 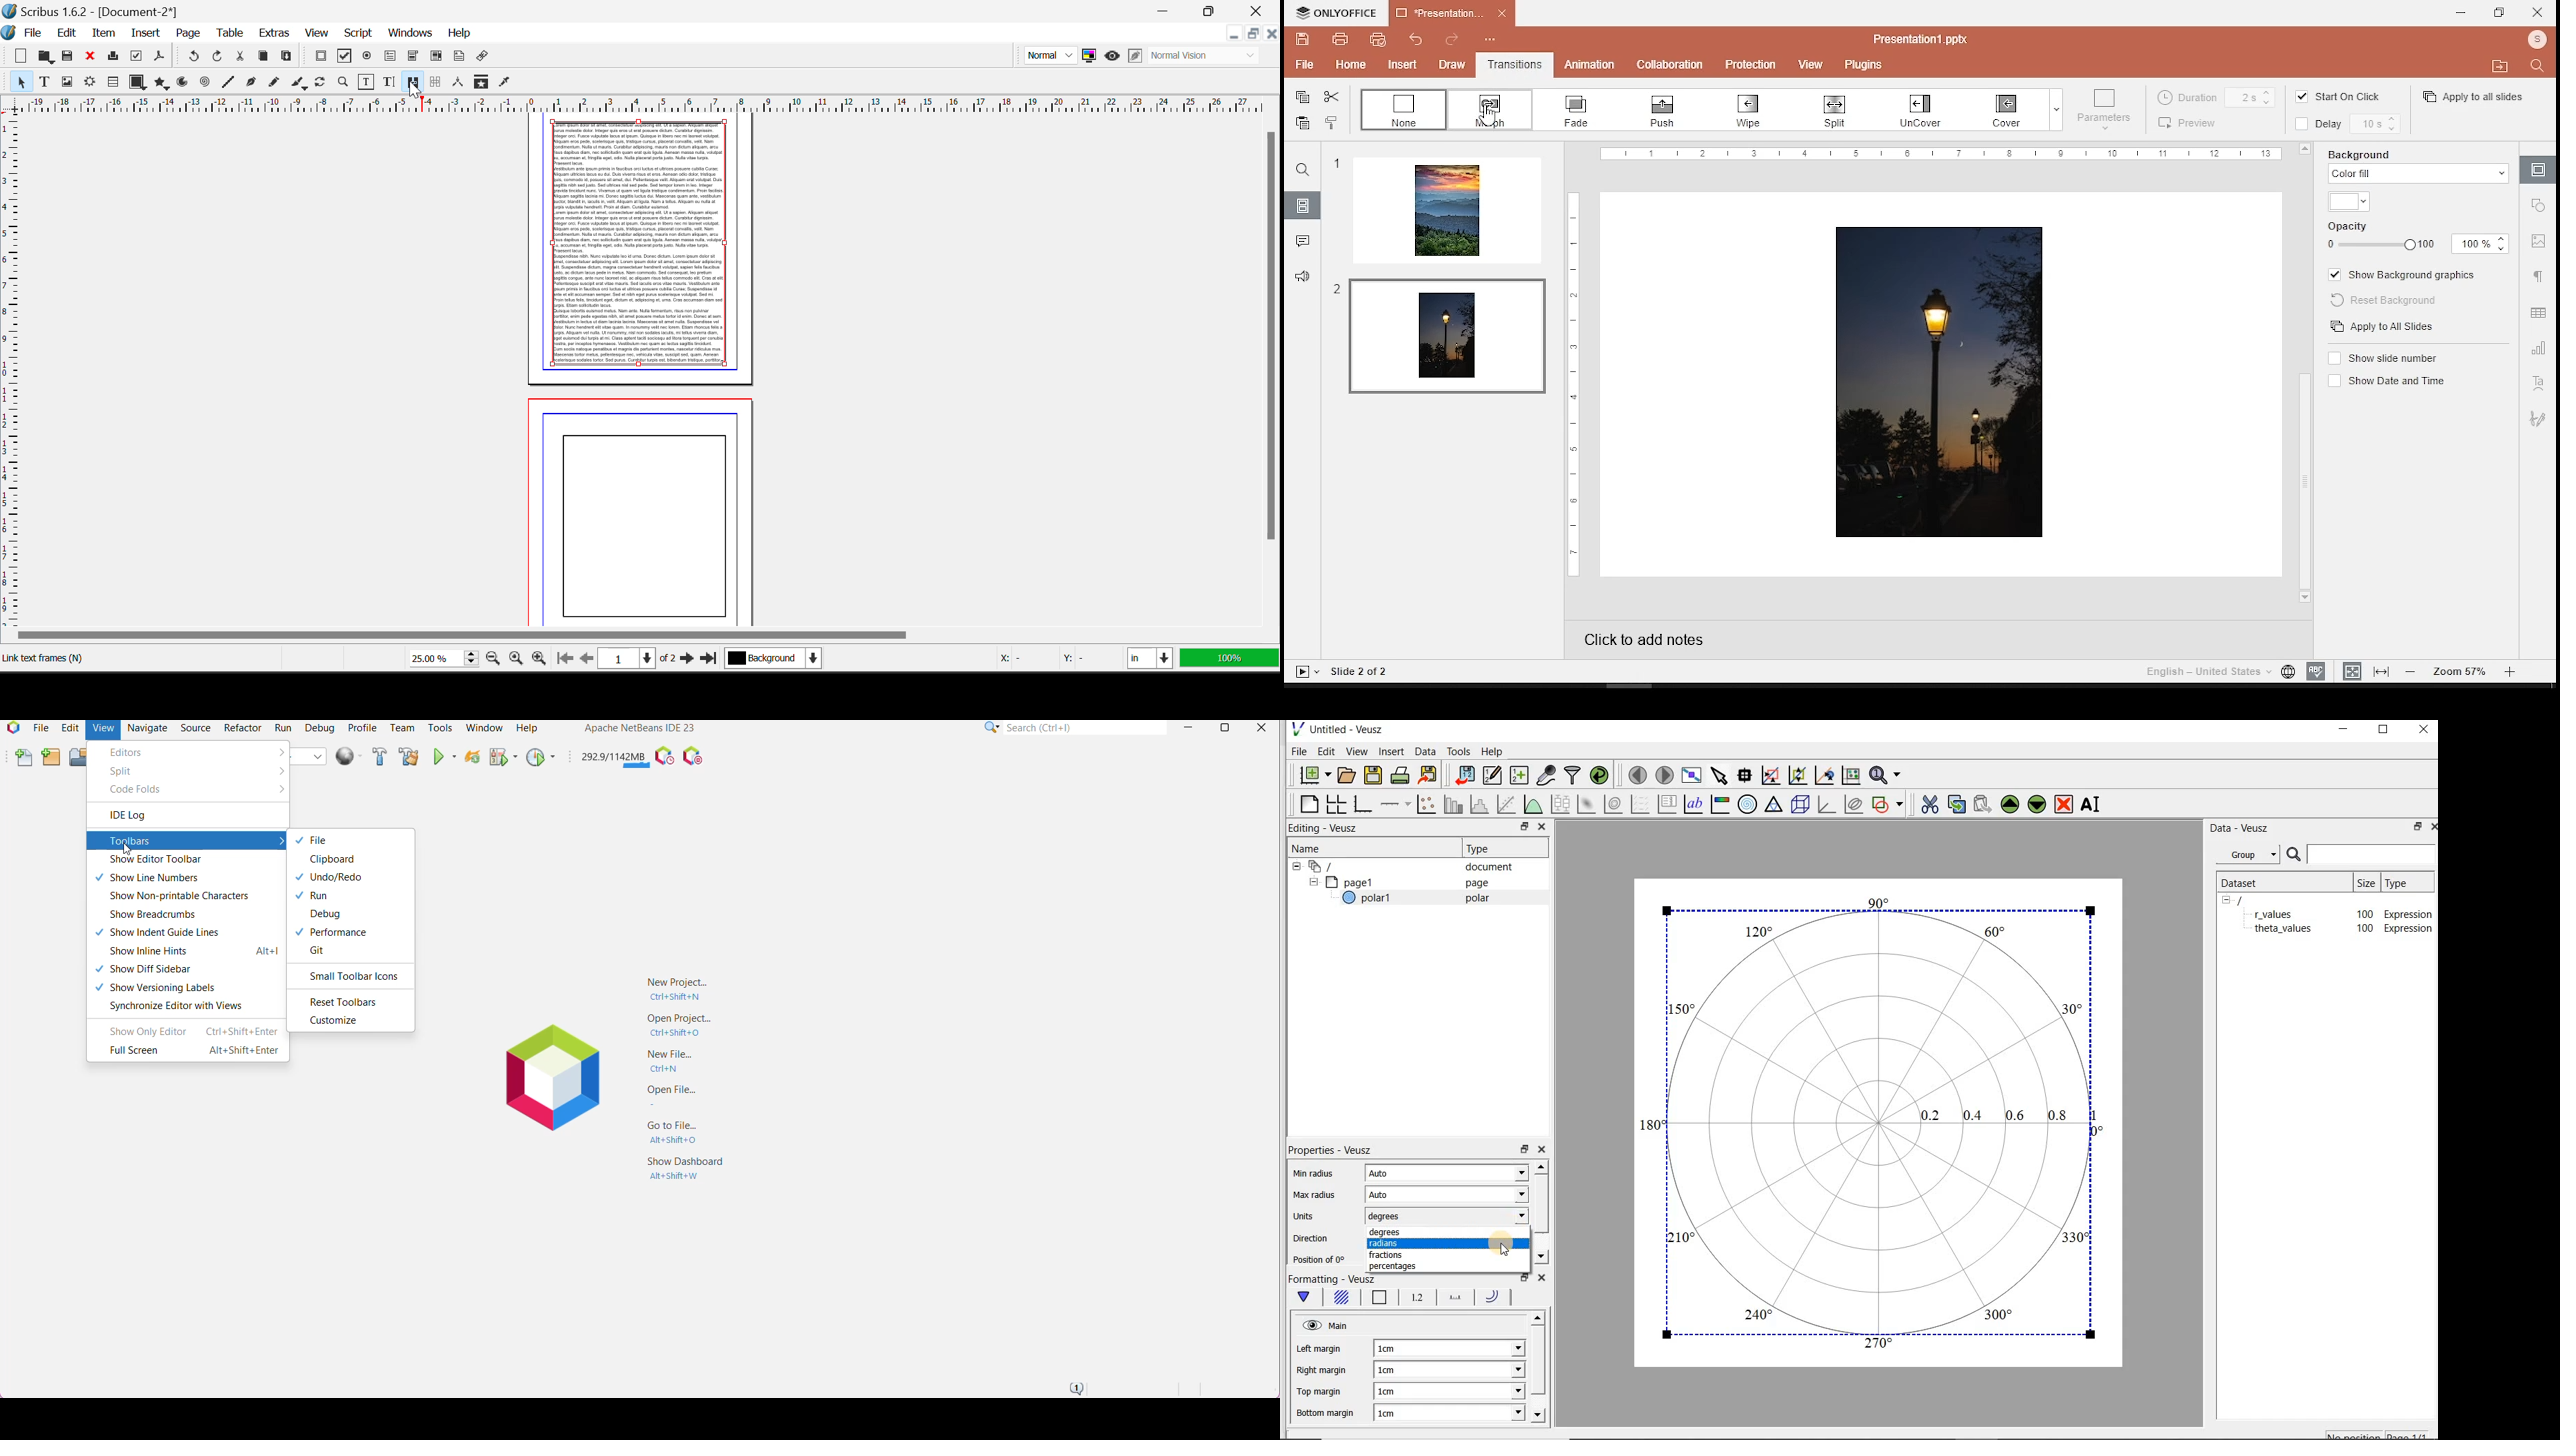 What do you see at coordinates (1809, 63) in the screenshot?
I see `view` at bounding box center [1809, 63].